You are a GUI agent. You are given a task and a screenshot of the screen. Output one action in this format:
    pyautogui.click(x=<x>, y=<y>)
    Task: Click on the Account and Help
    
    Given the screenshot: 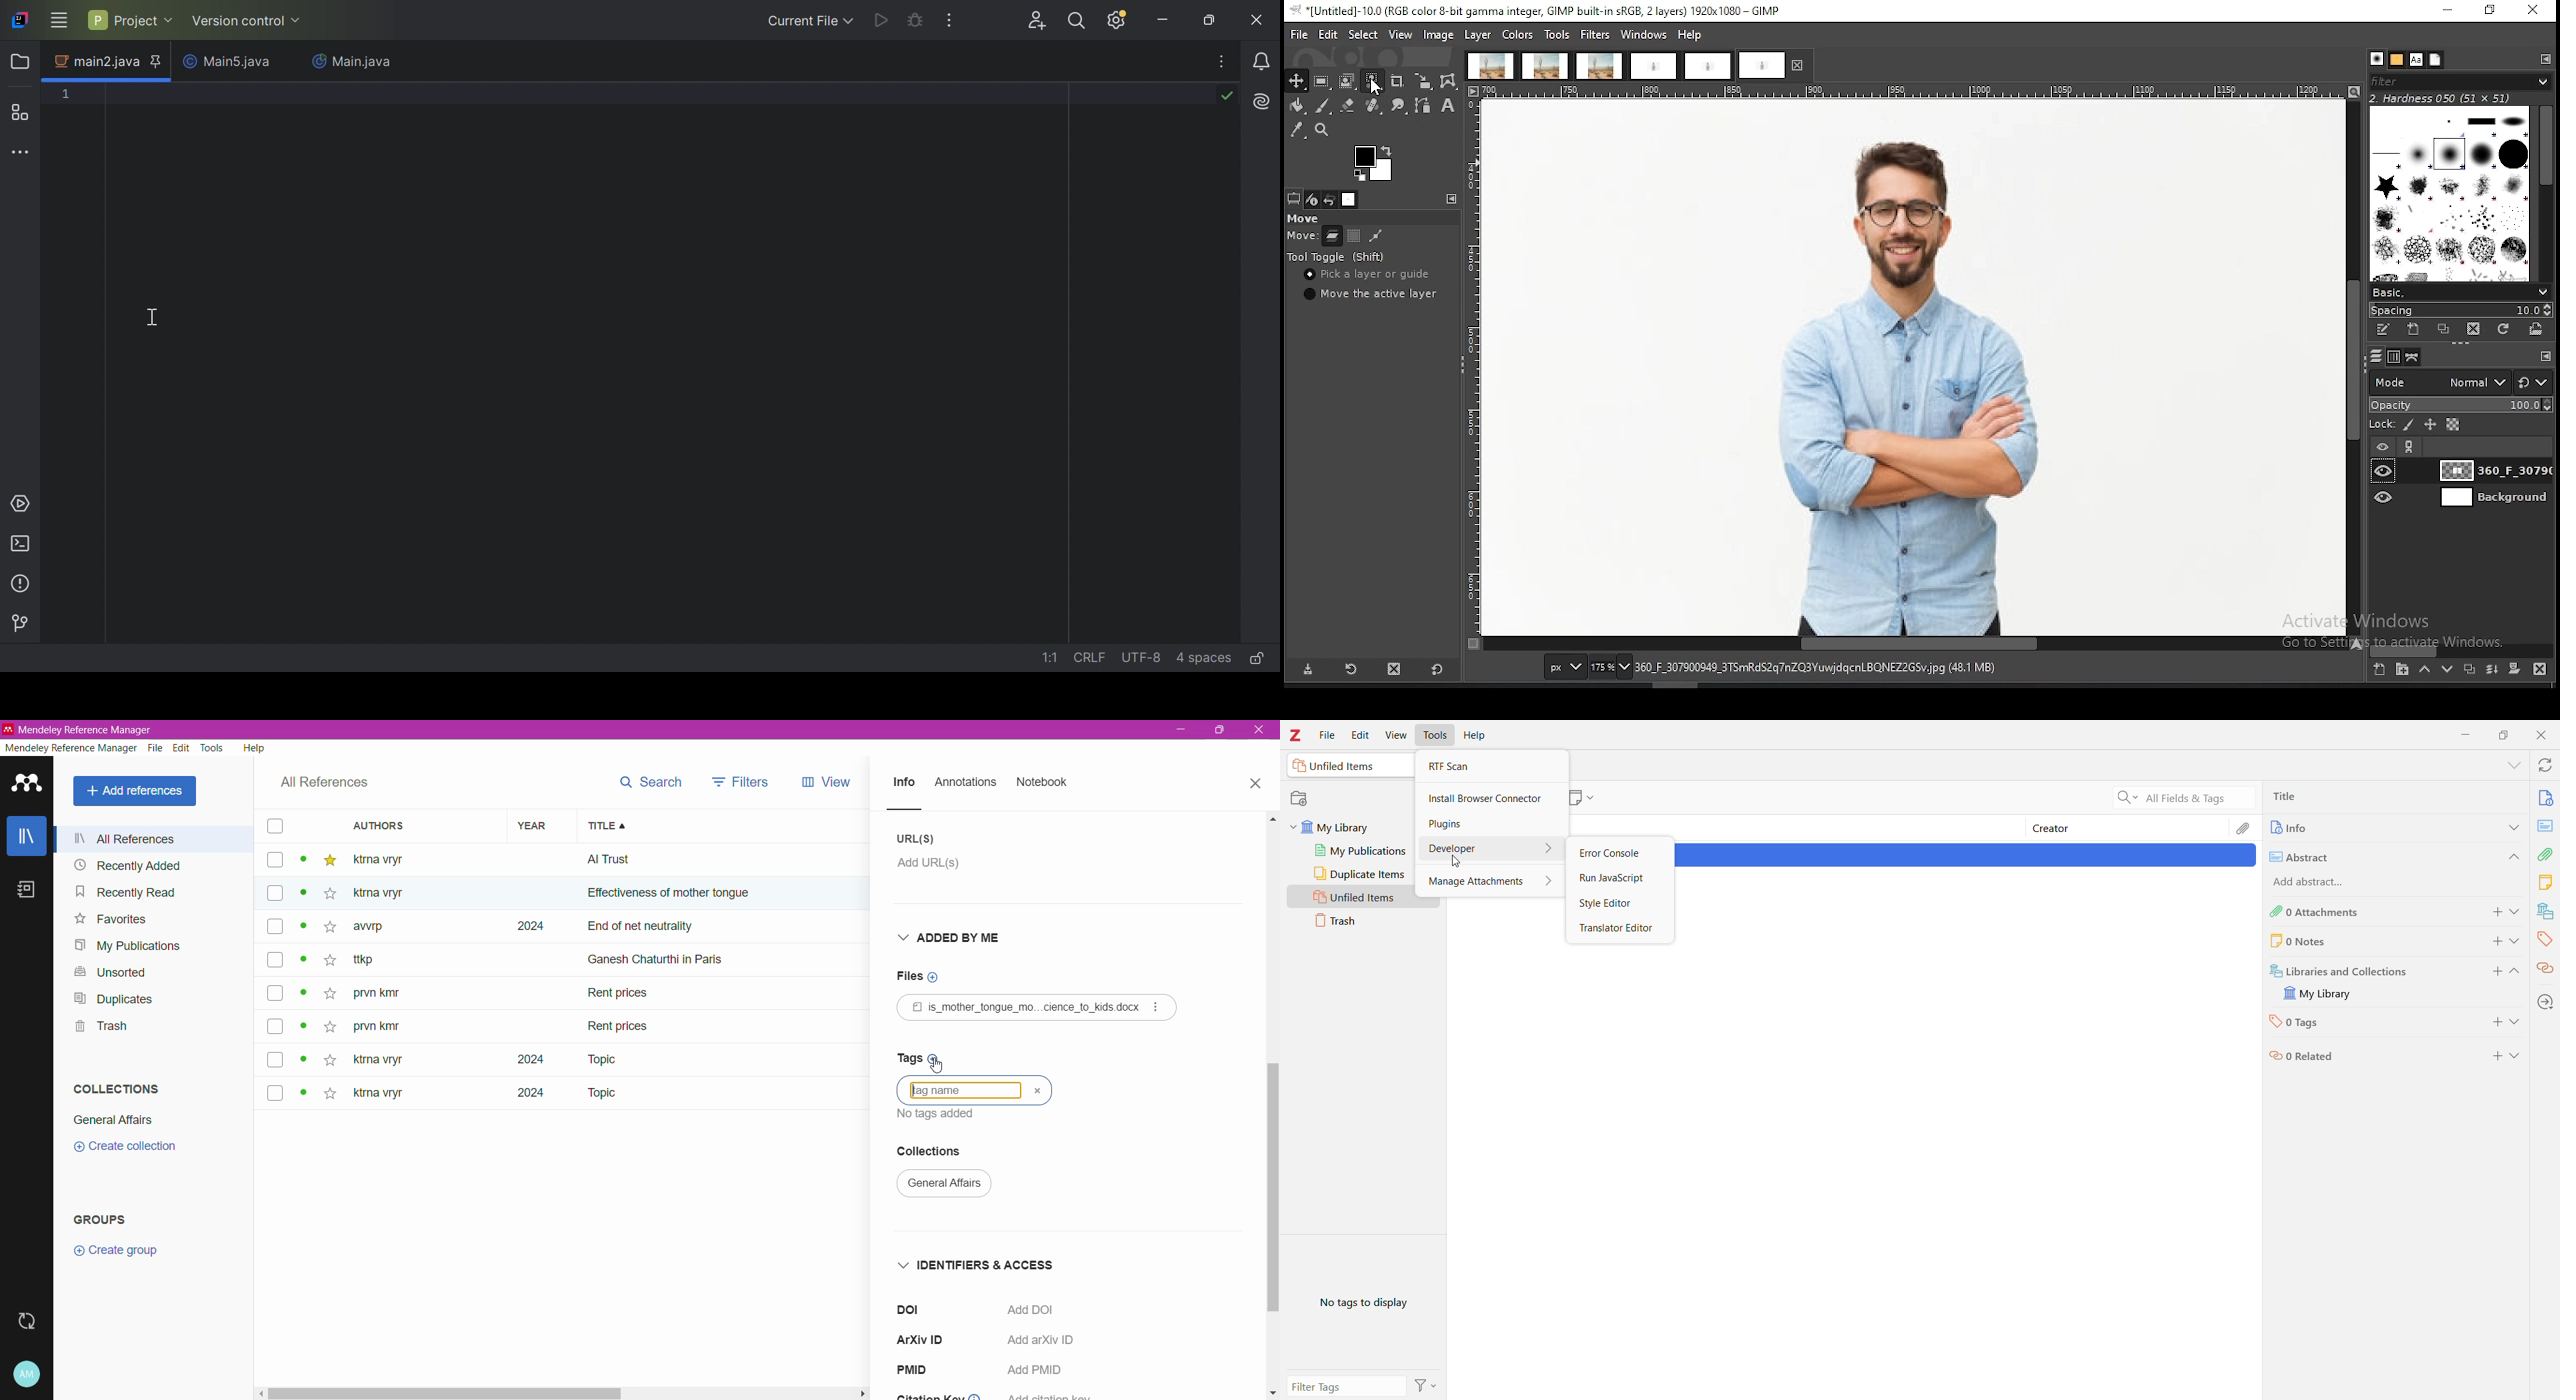 What is the action you would take?
    pyautogui.click(x=27, y=1375)
    